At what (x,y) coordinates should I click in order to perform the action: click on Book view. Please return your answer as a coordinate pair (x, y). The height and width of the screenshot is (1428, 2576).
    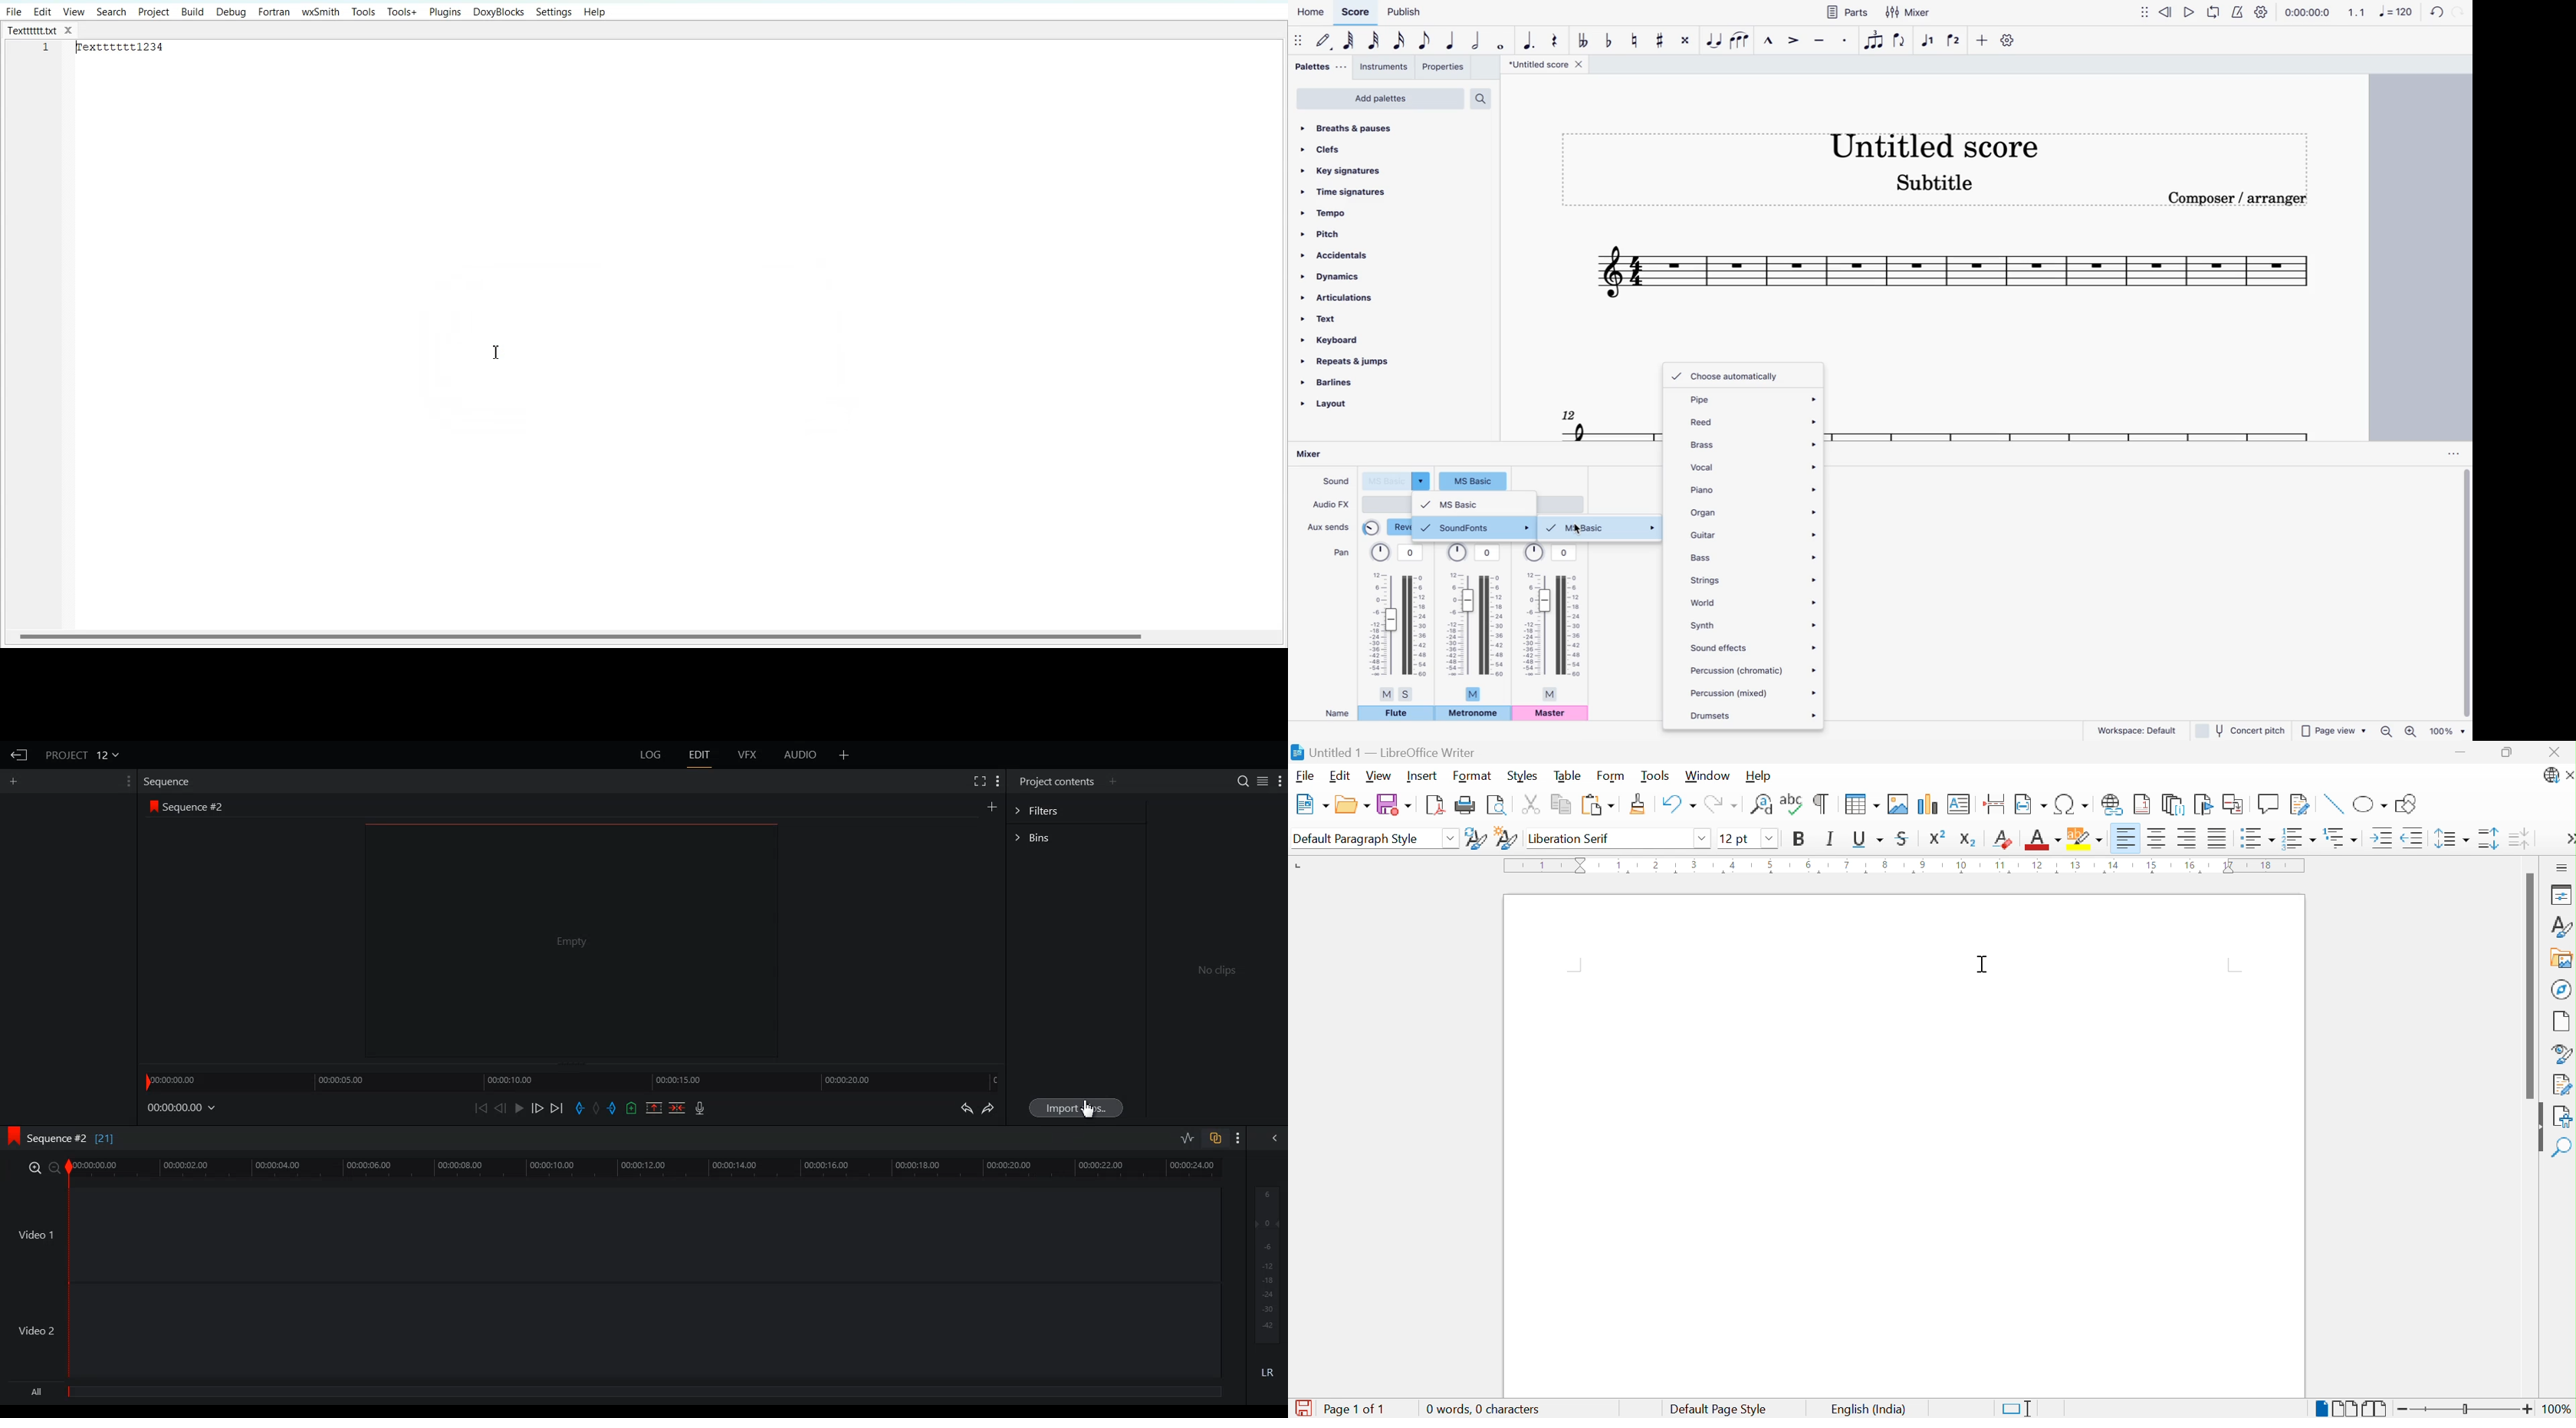
    Looking at the image, I should click on (2374, 1409).